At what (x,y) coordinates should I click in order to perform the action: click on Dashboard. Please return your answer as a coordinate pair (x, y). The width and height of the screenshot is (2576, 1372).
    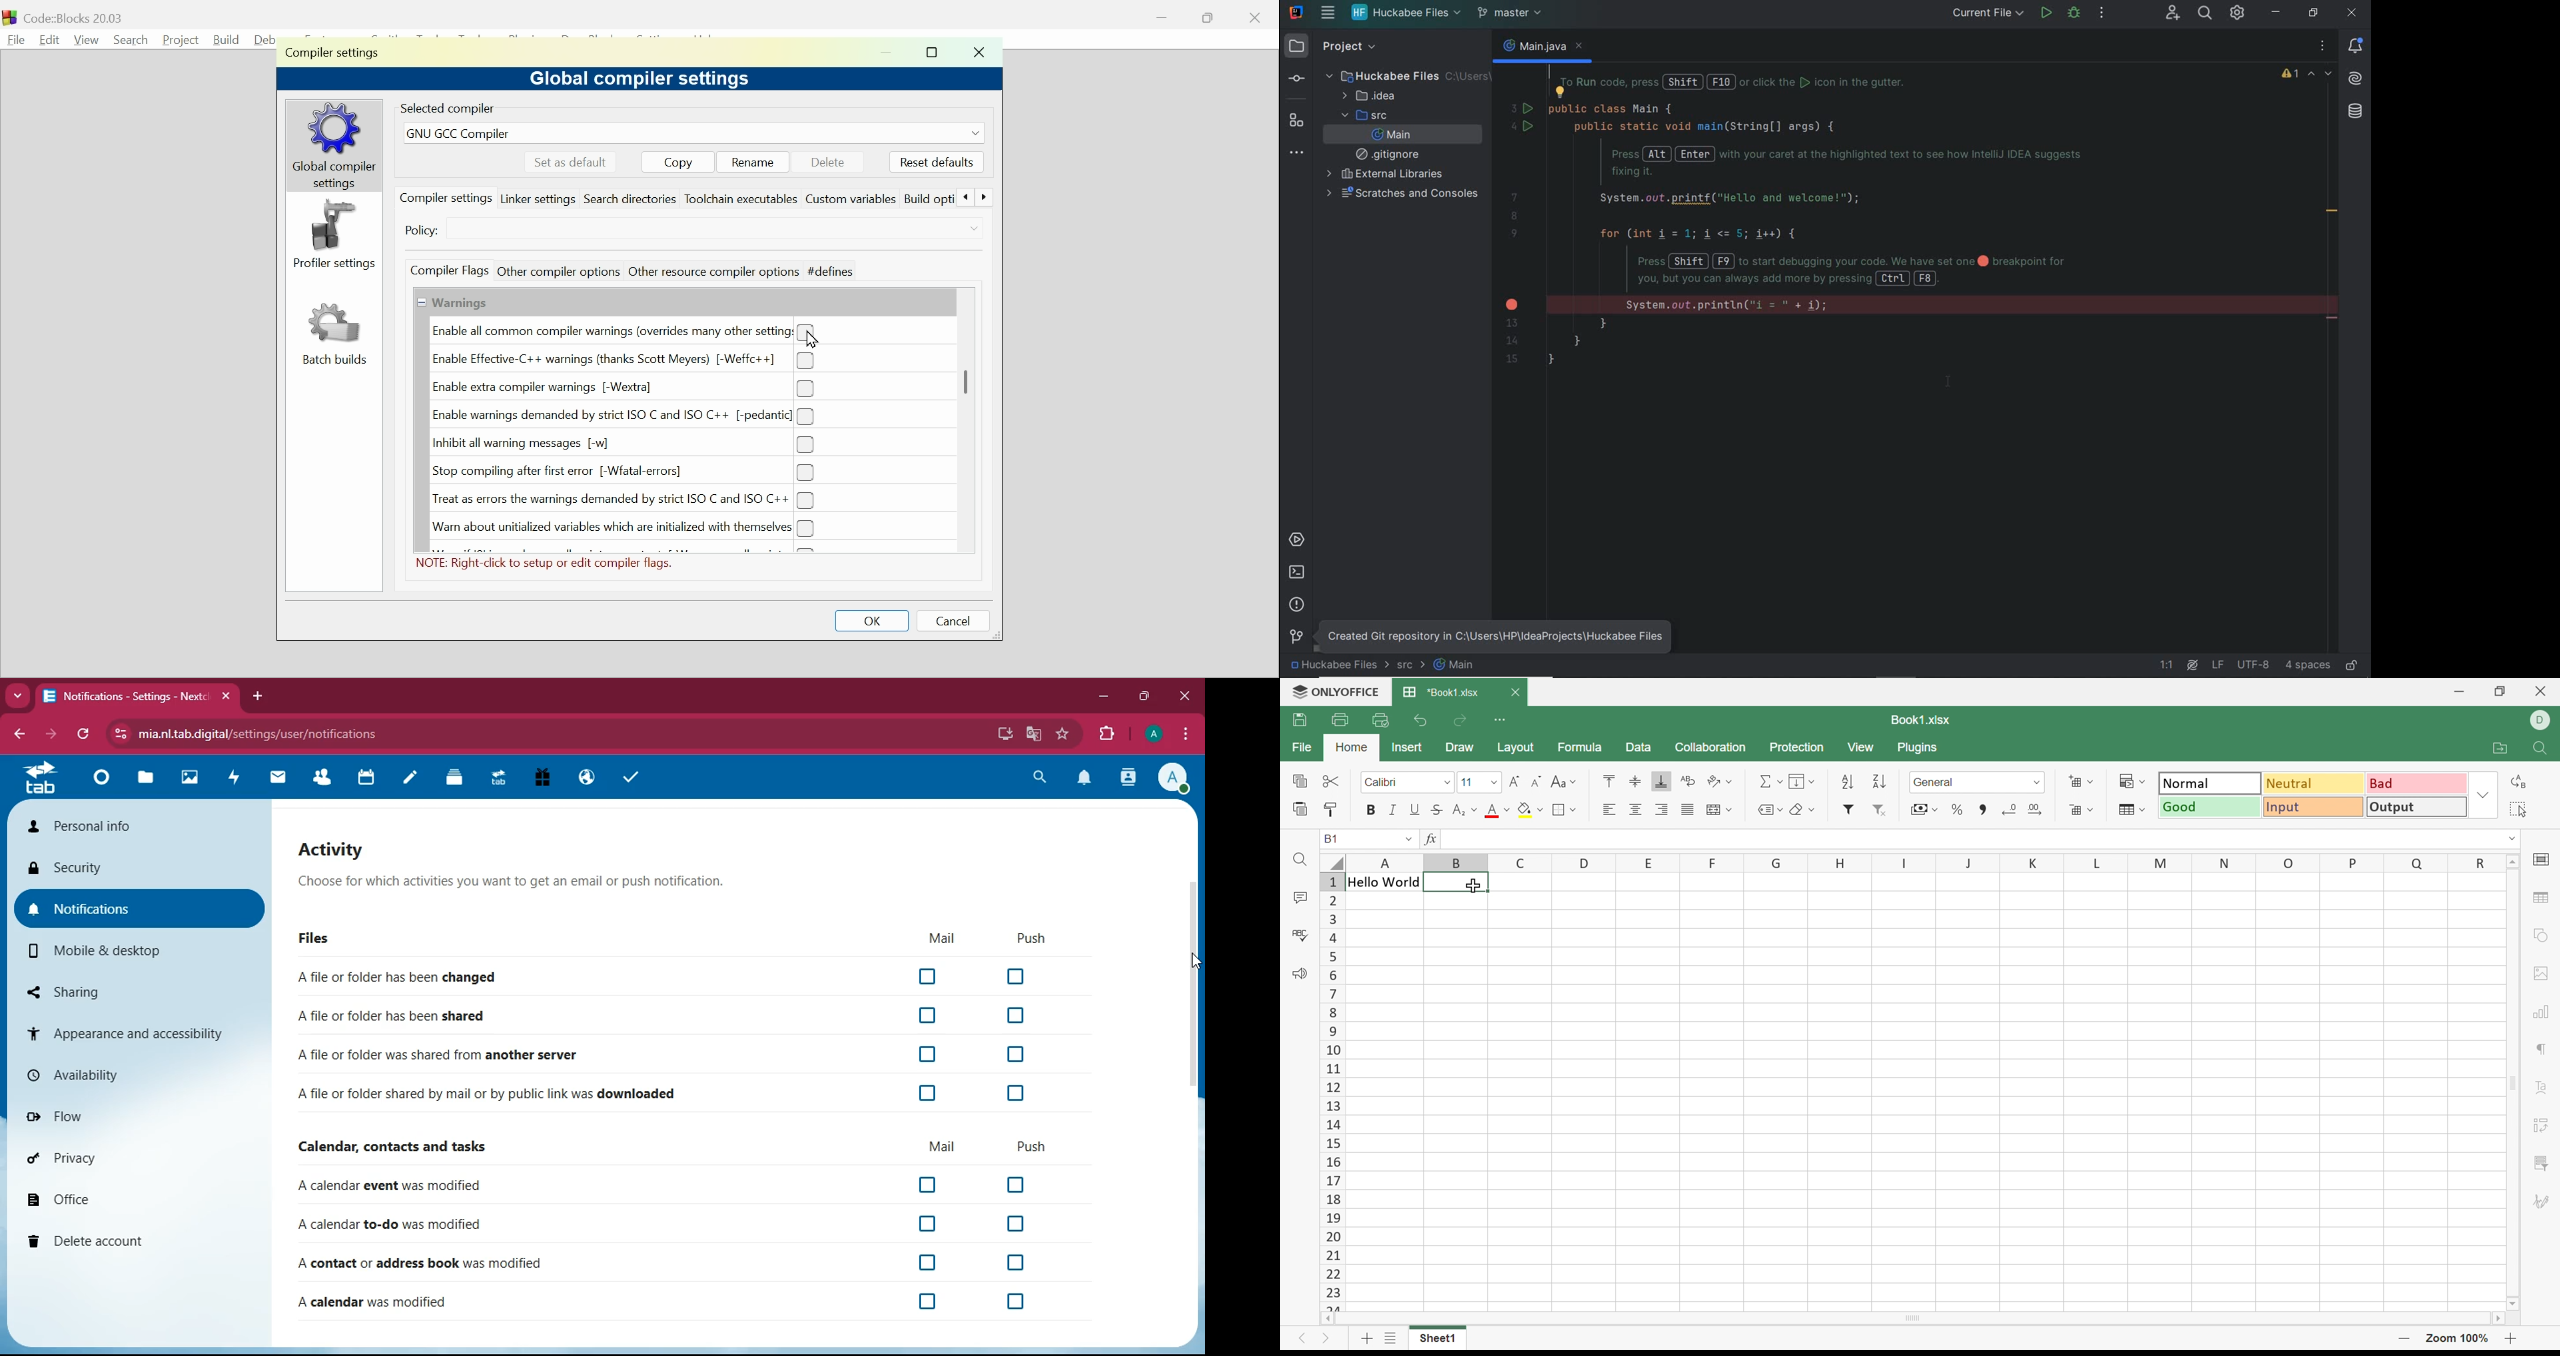
    Looking at the image, I should click on (105, 780).